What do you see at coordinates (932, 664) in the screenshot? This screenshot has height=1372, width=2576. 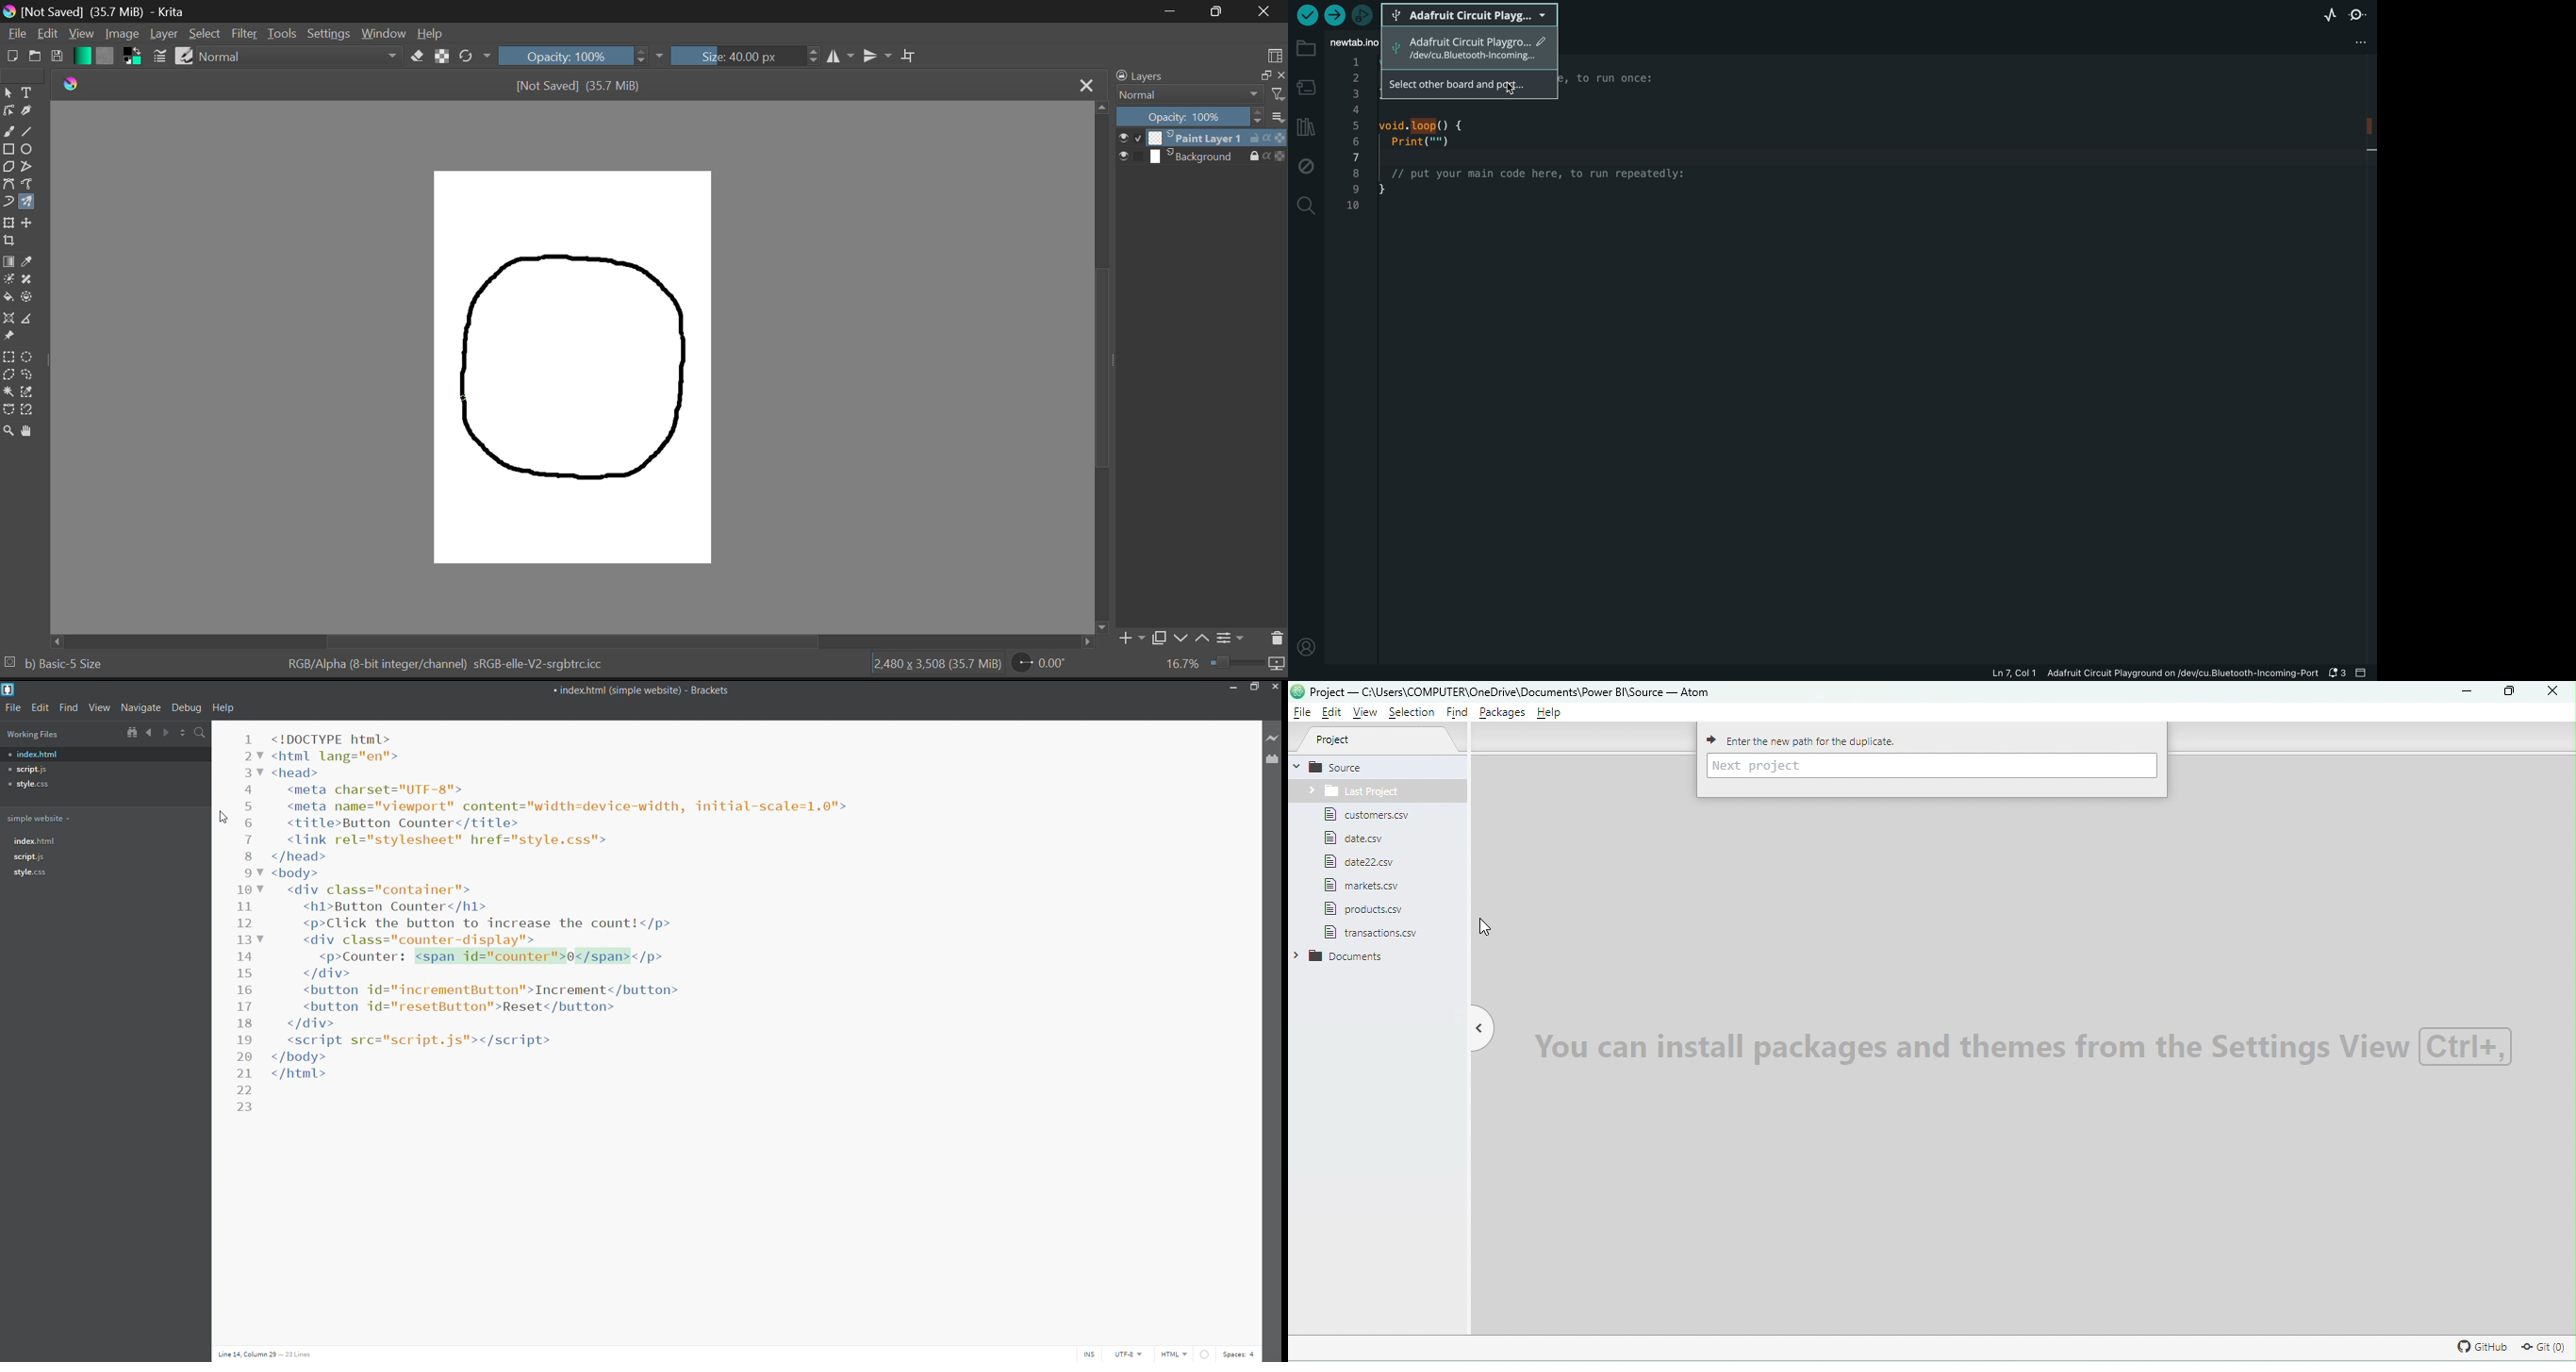 I see `2.480 x 3,508 (35.7 MiB)` at bounding box center [932, 664].